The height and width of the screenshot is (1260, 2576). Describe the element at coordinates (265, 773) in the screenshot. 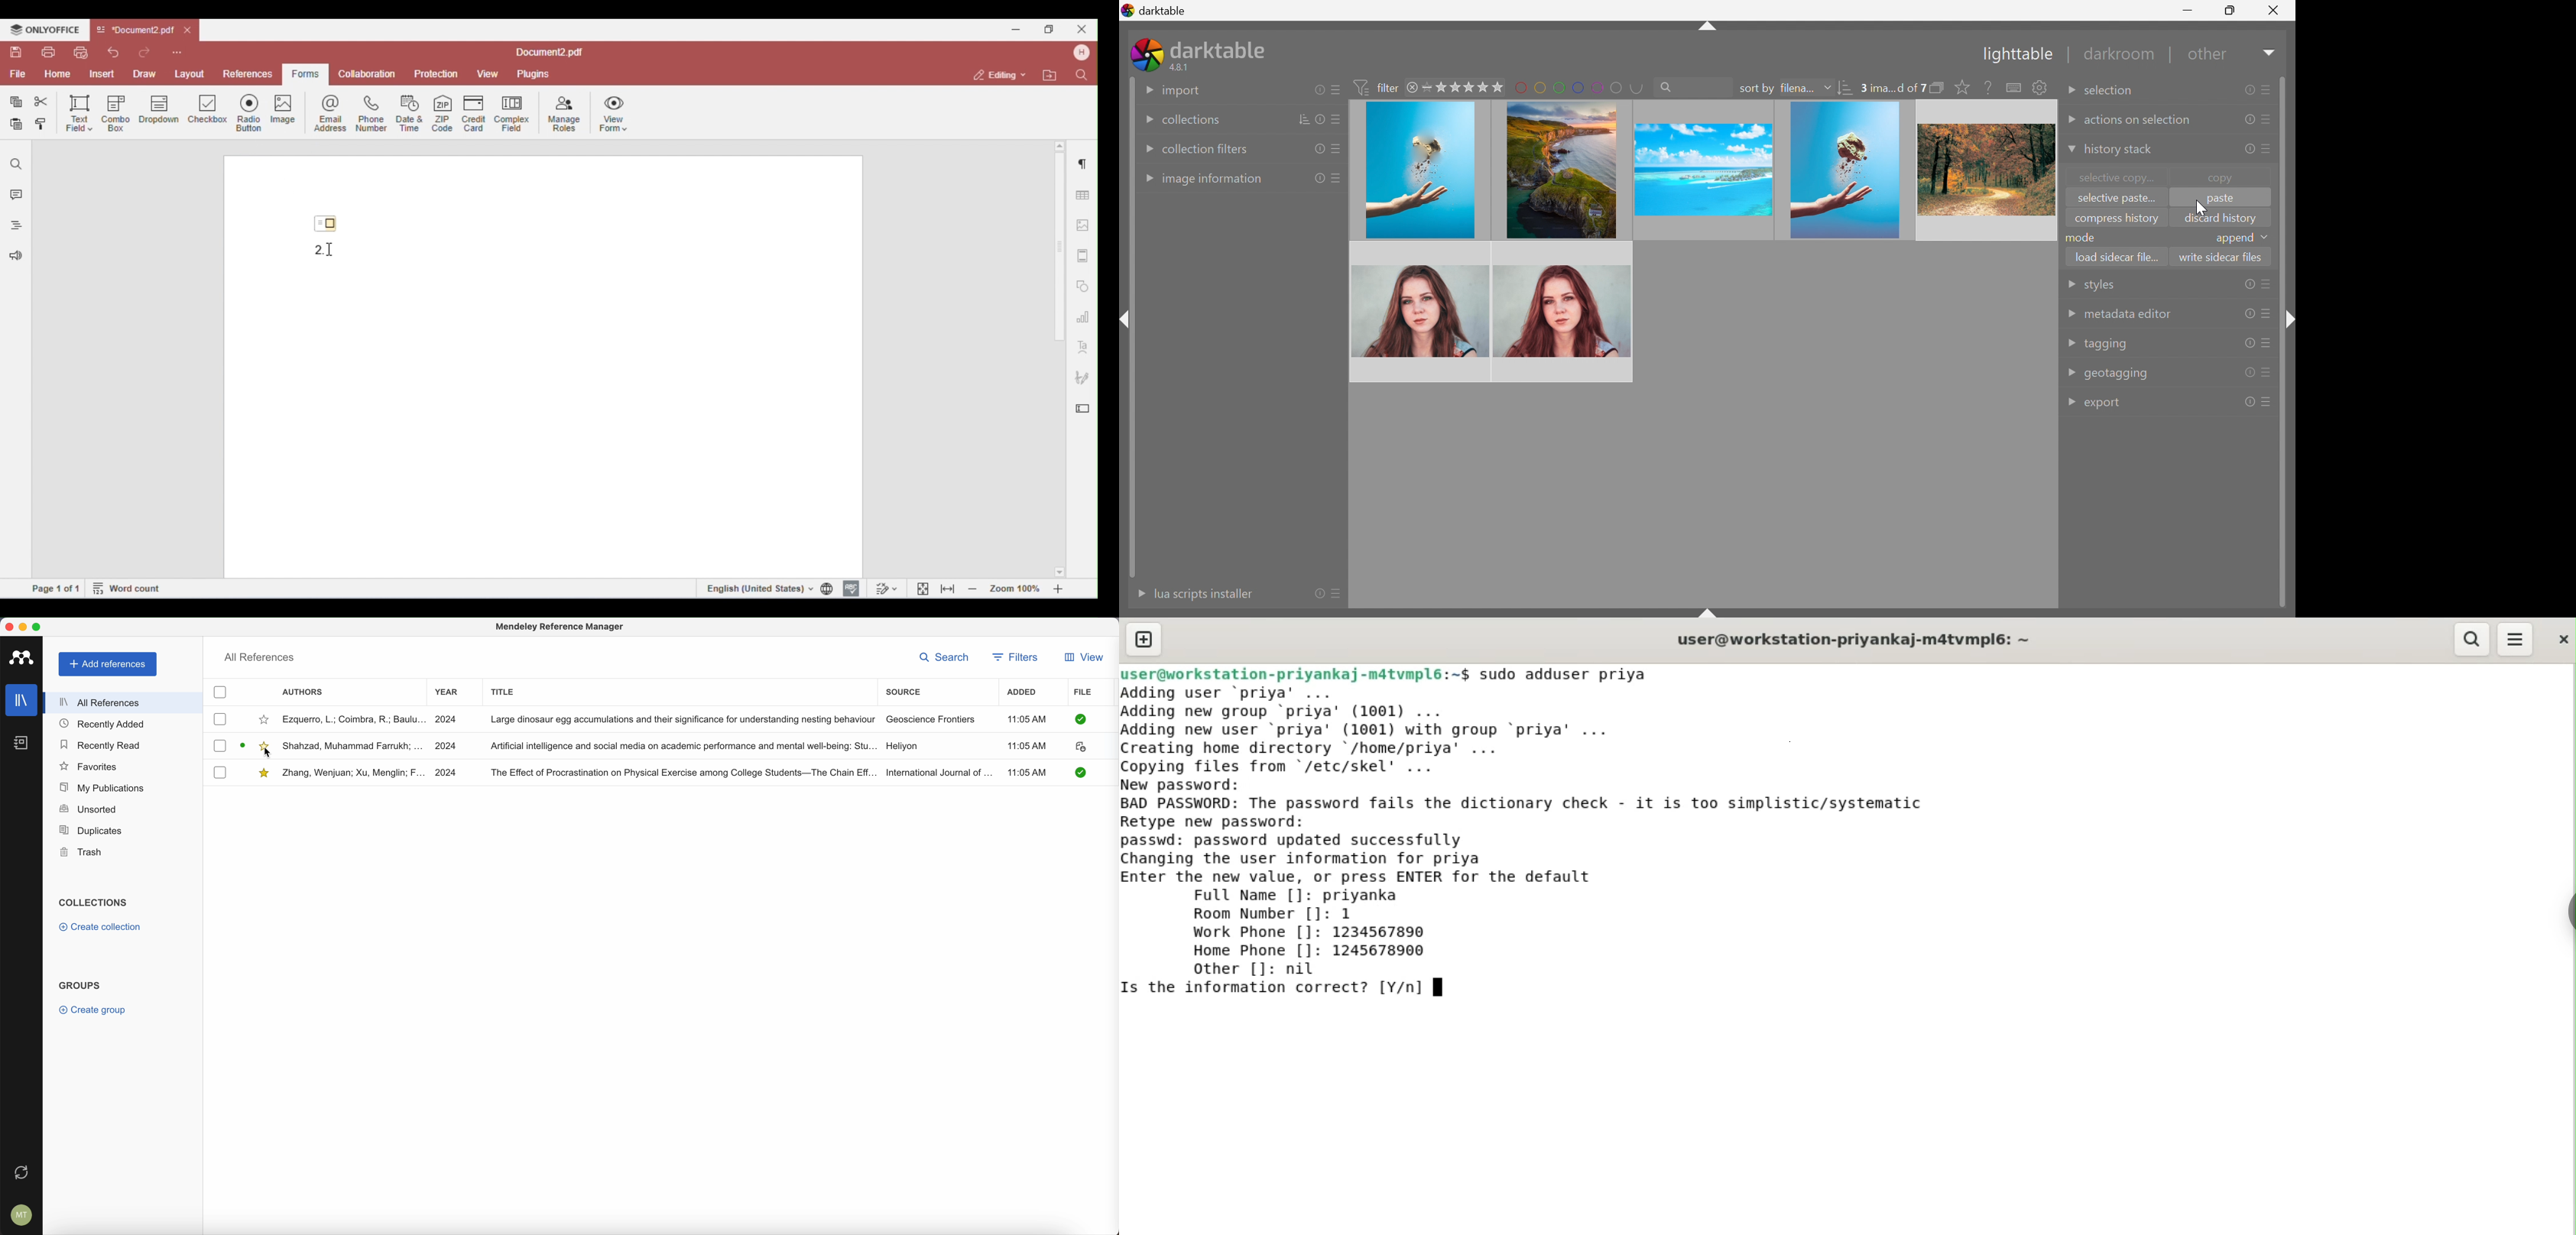

I see `favorite` at that location.